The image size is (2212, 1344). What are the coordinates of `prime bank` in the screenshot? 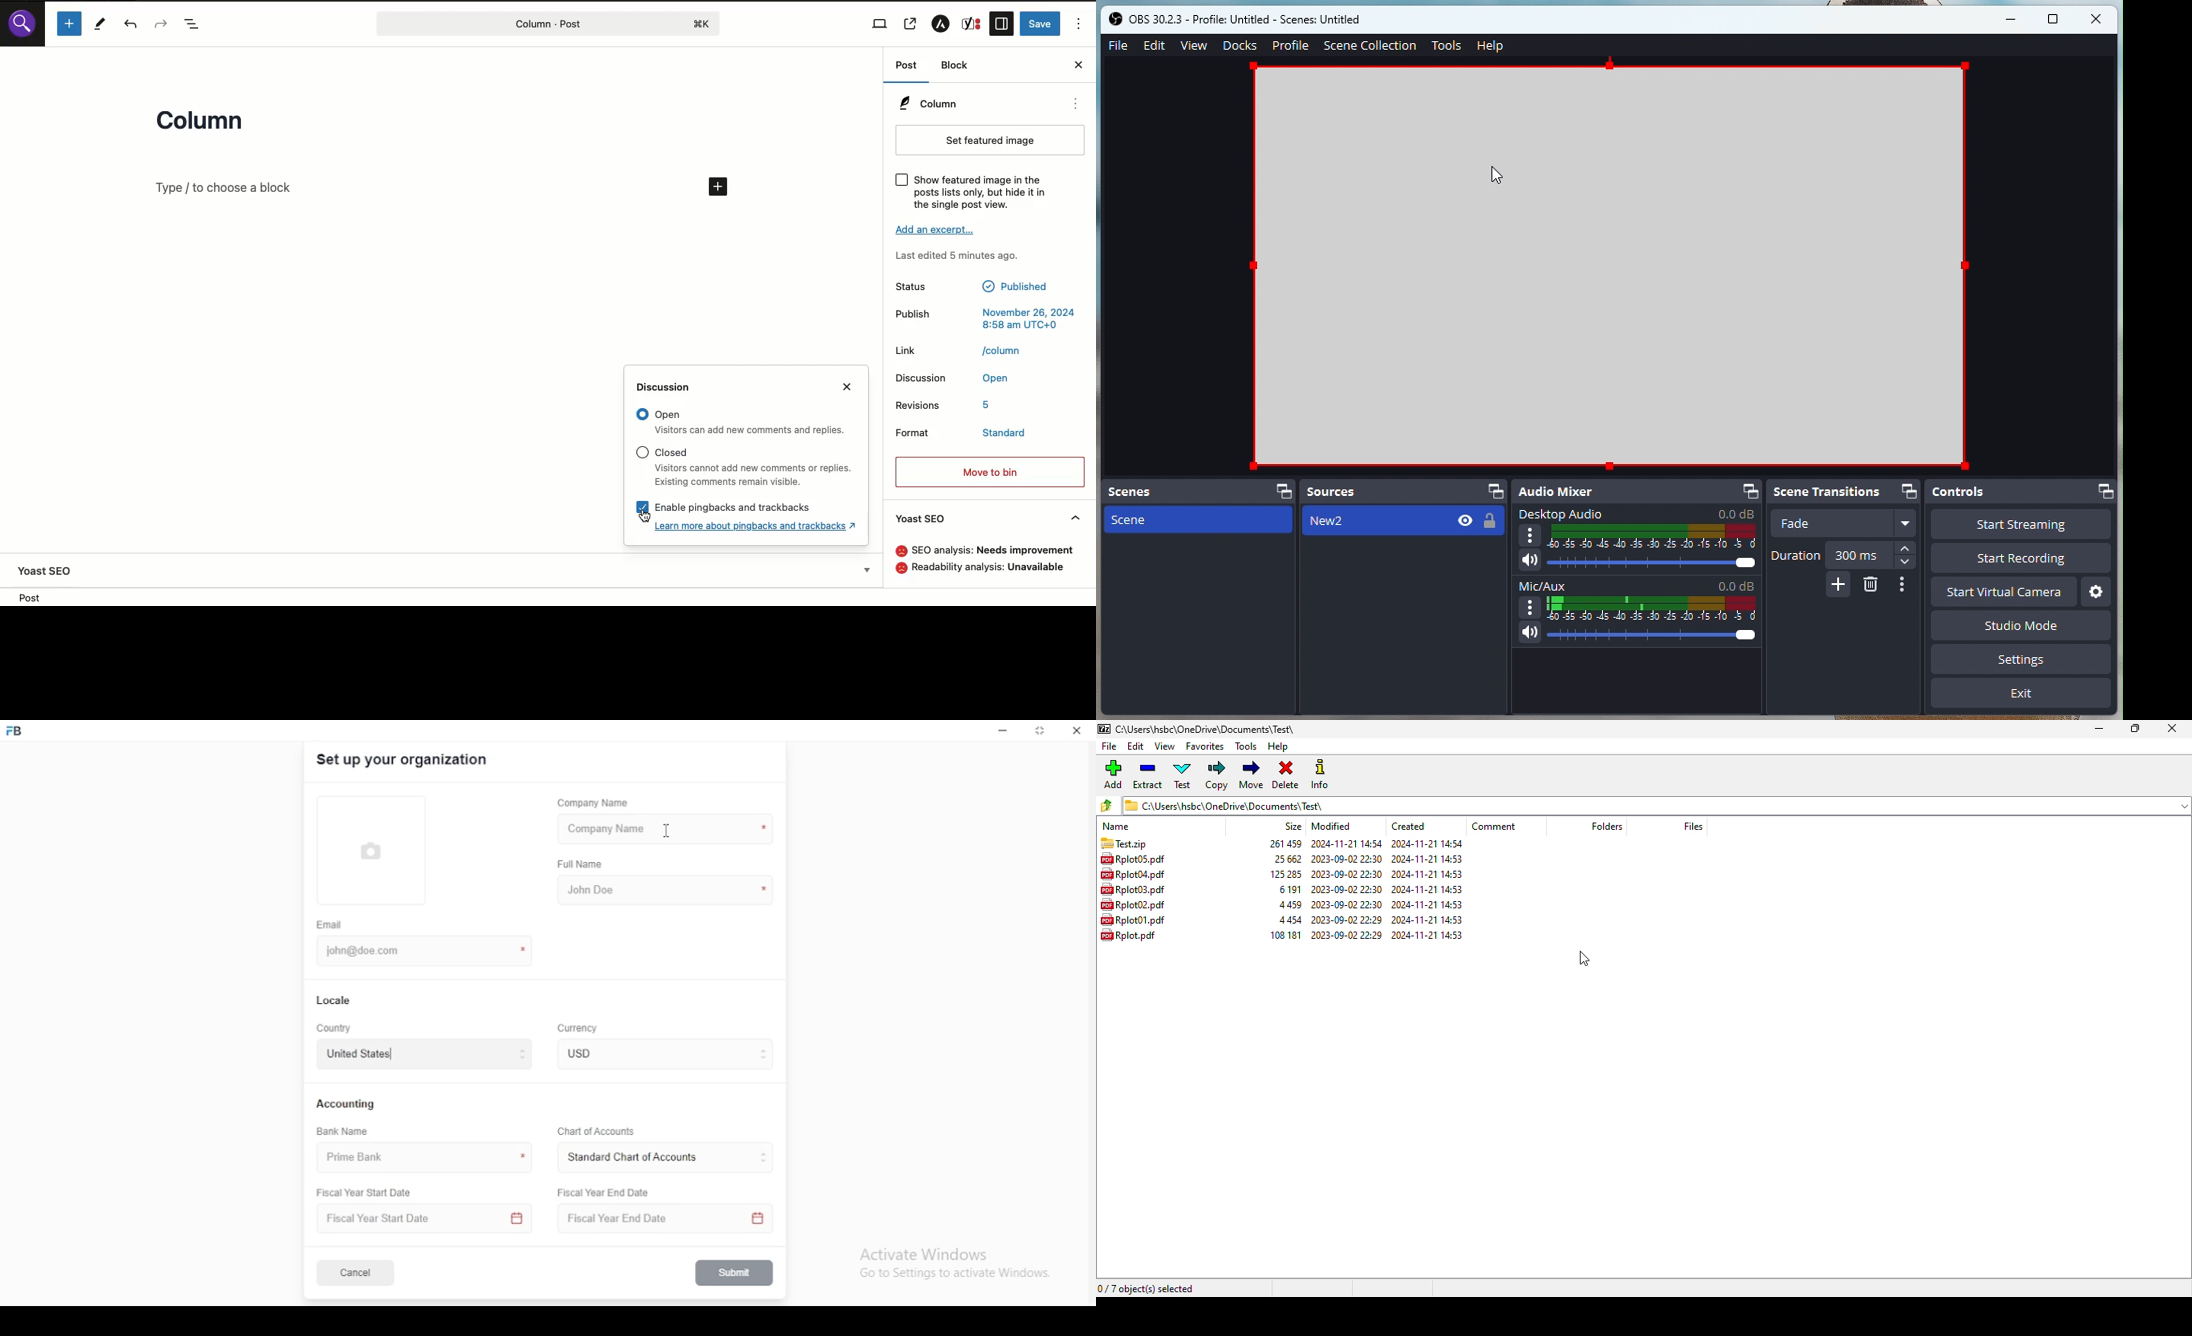 It's located at (362, 1158).